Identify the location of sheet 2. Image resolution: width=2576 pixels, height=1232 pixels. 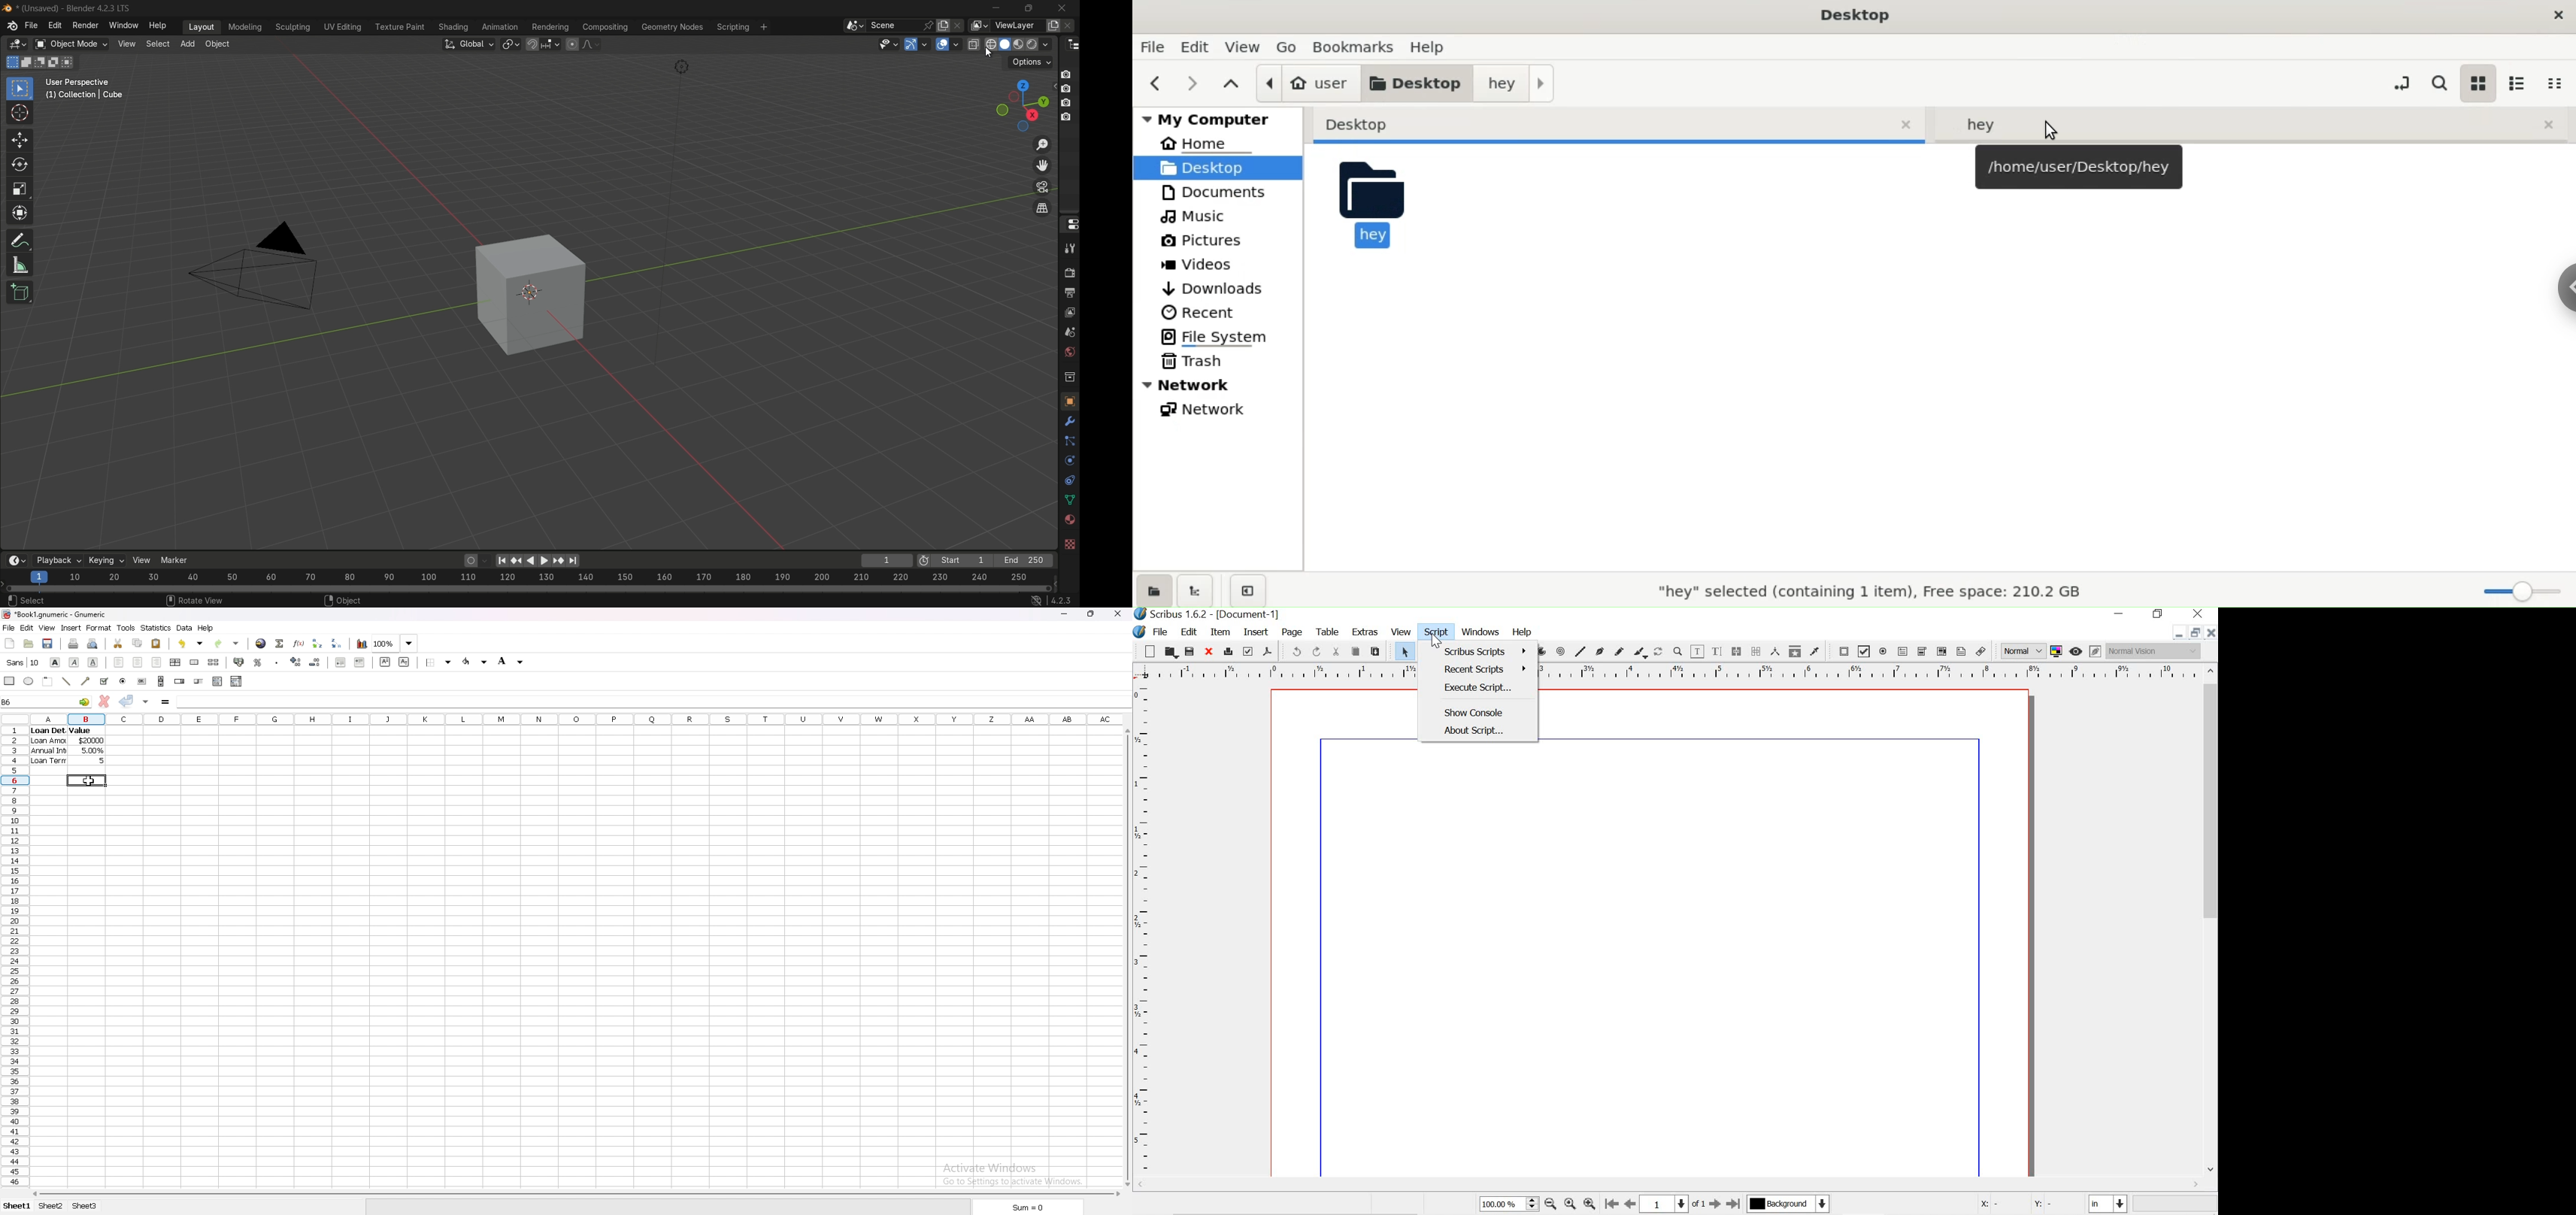
(51, 1206).